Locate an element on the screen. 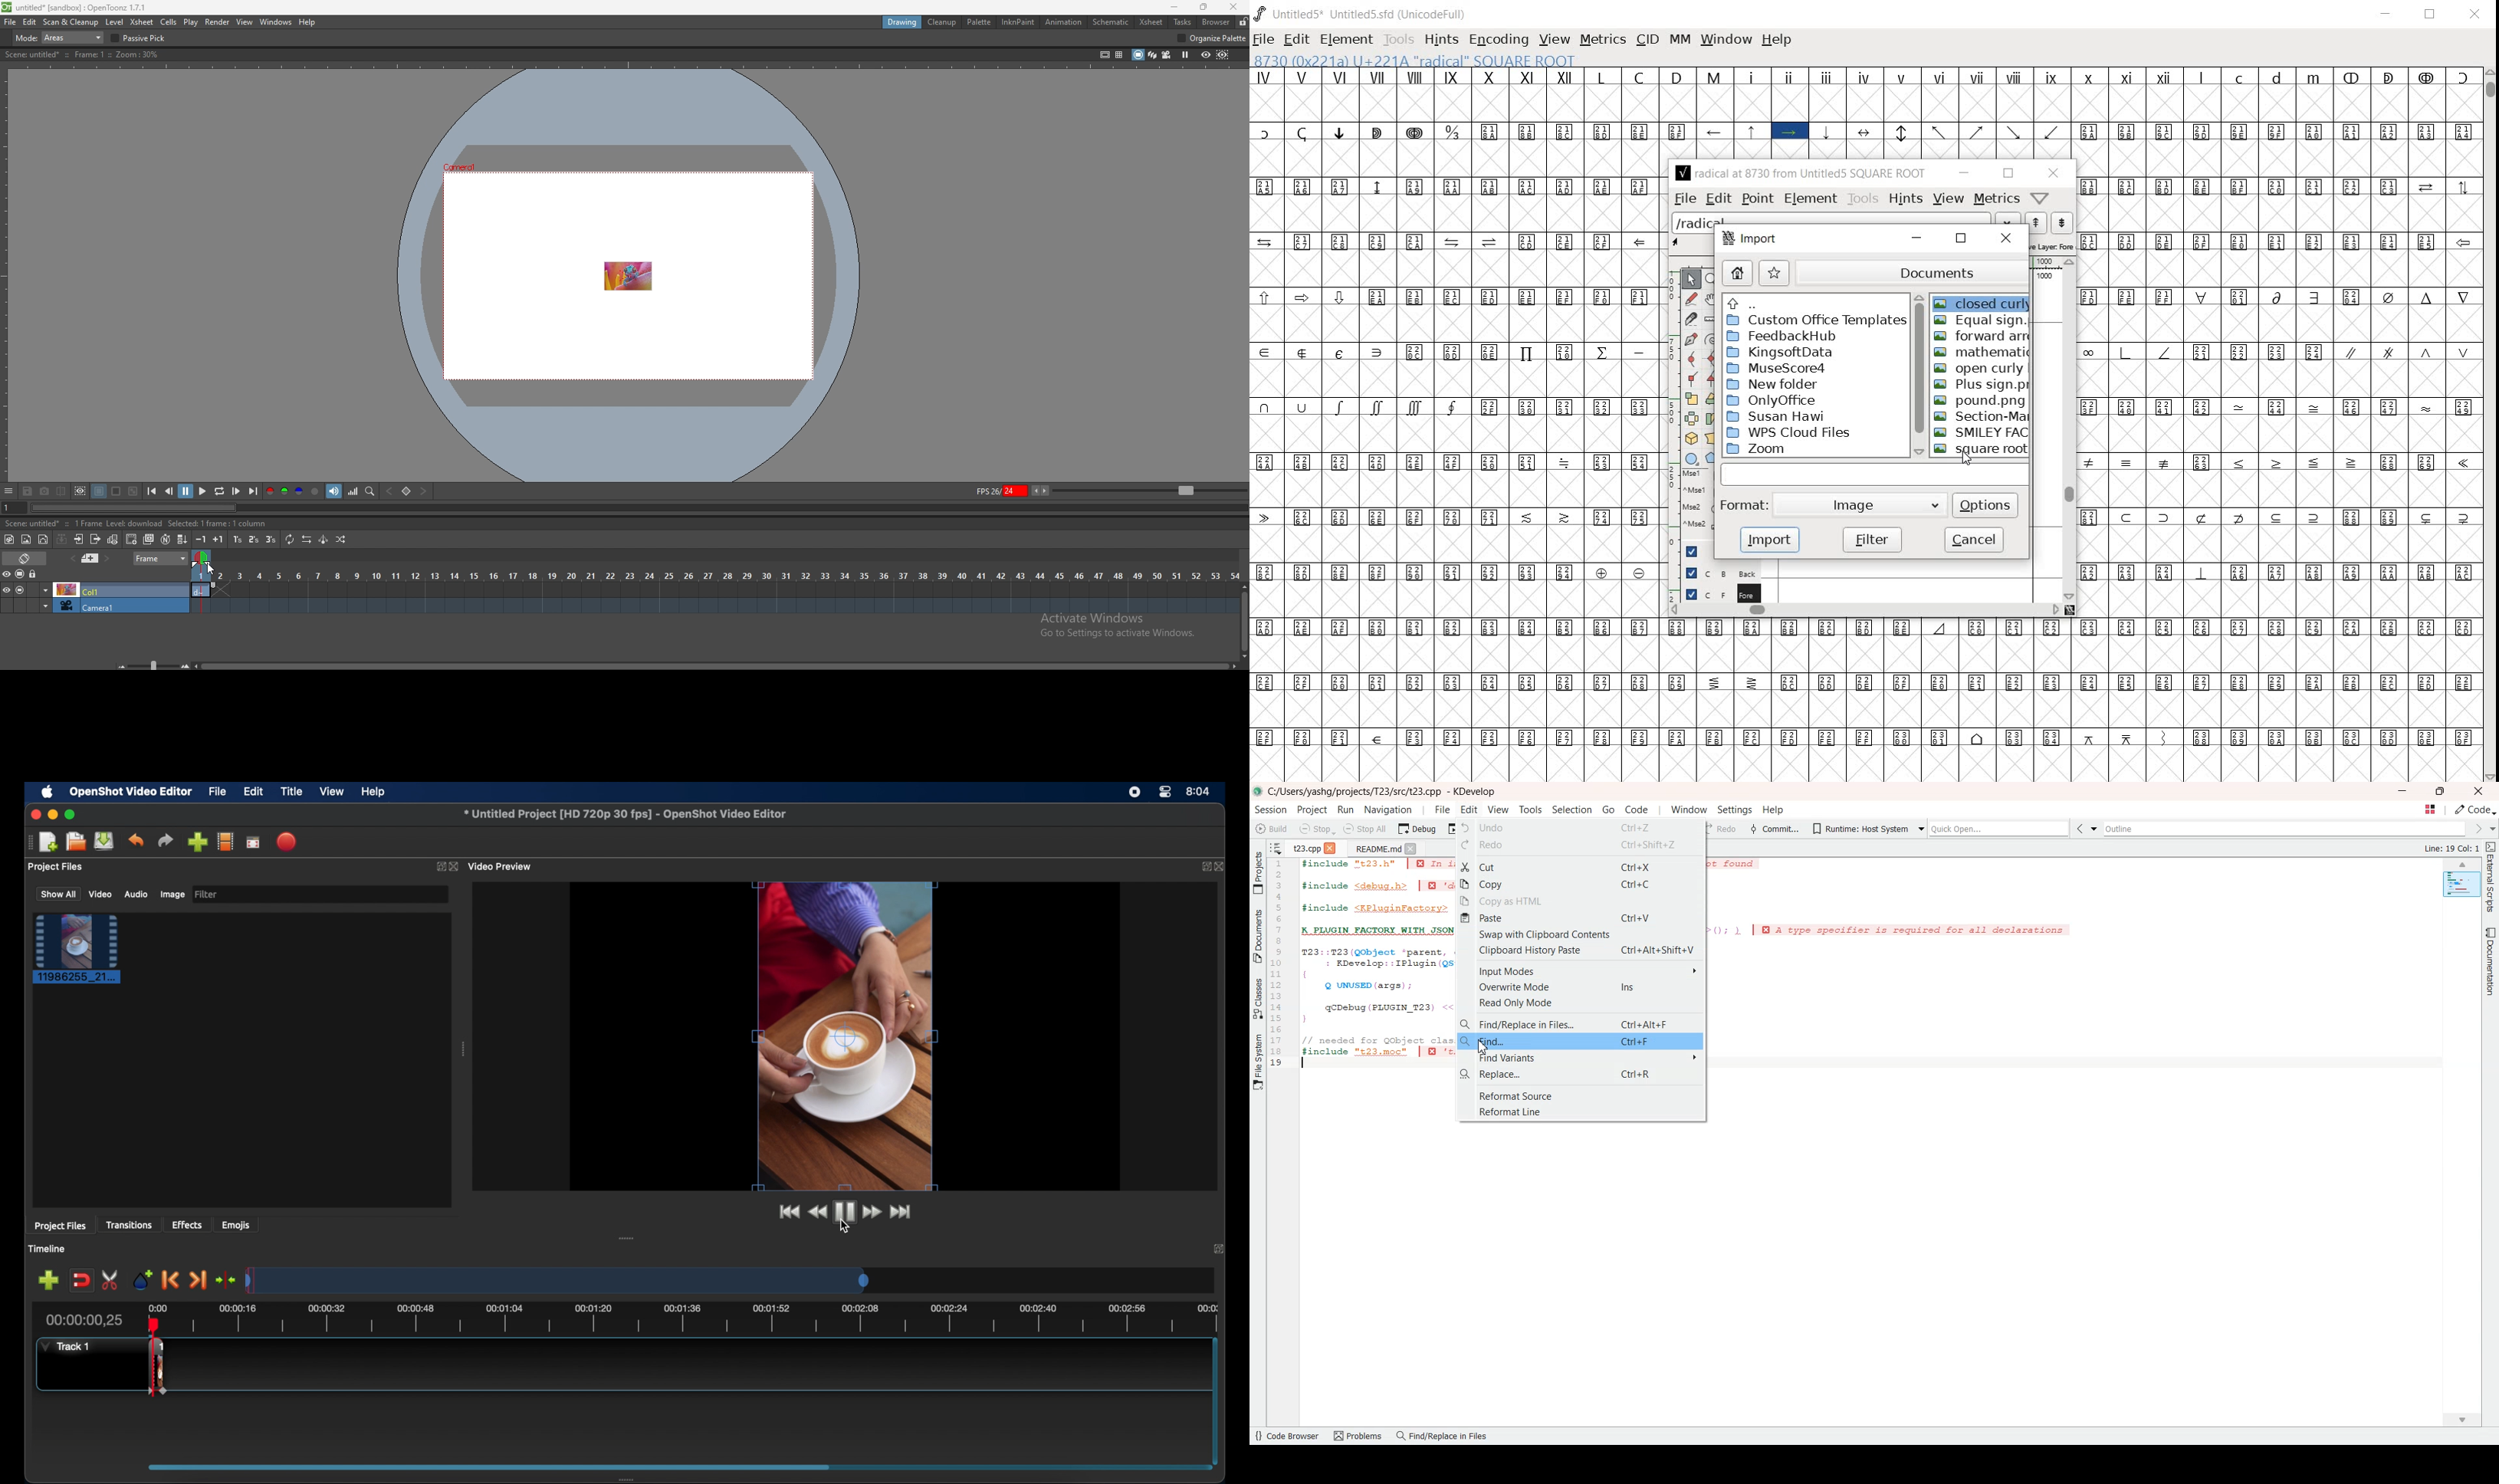 Image resolution: width=2520 pixels, height=1484 pixels. export video is located at coordinates (288, 842).